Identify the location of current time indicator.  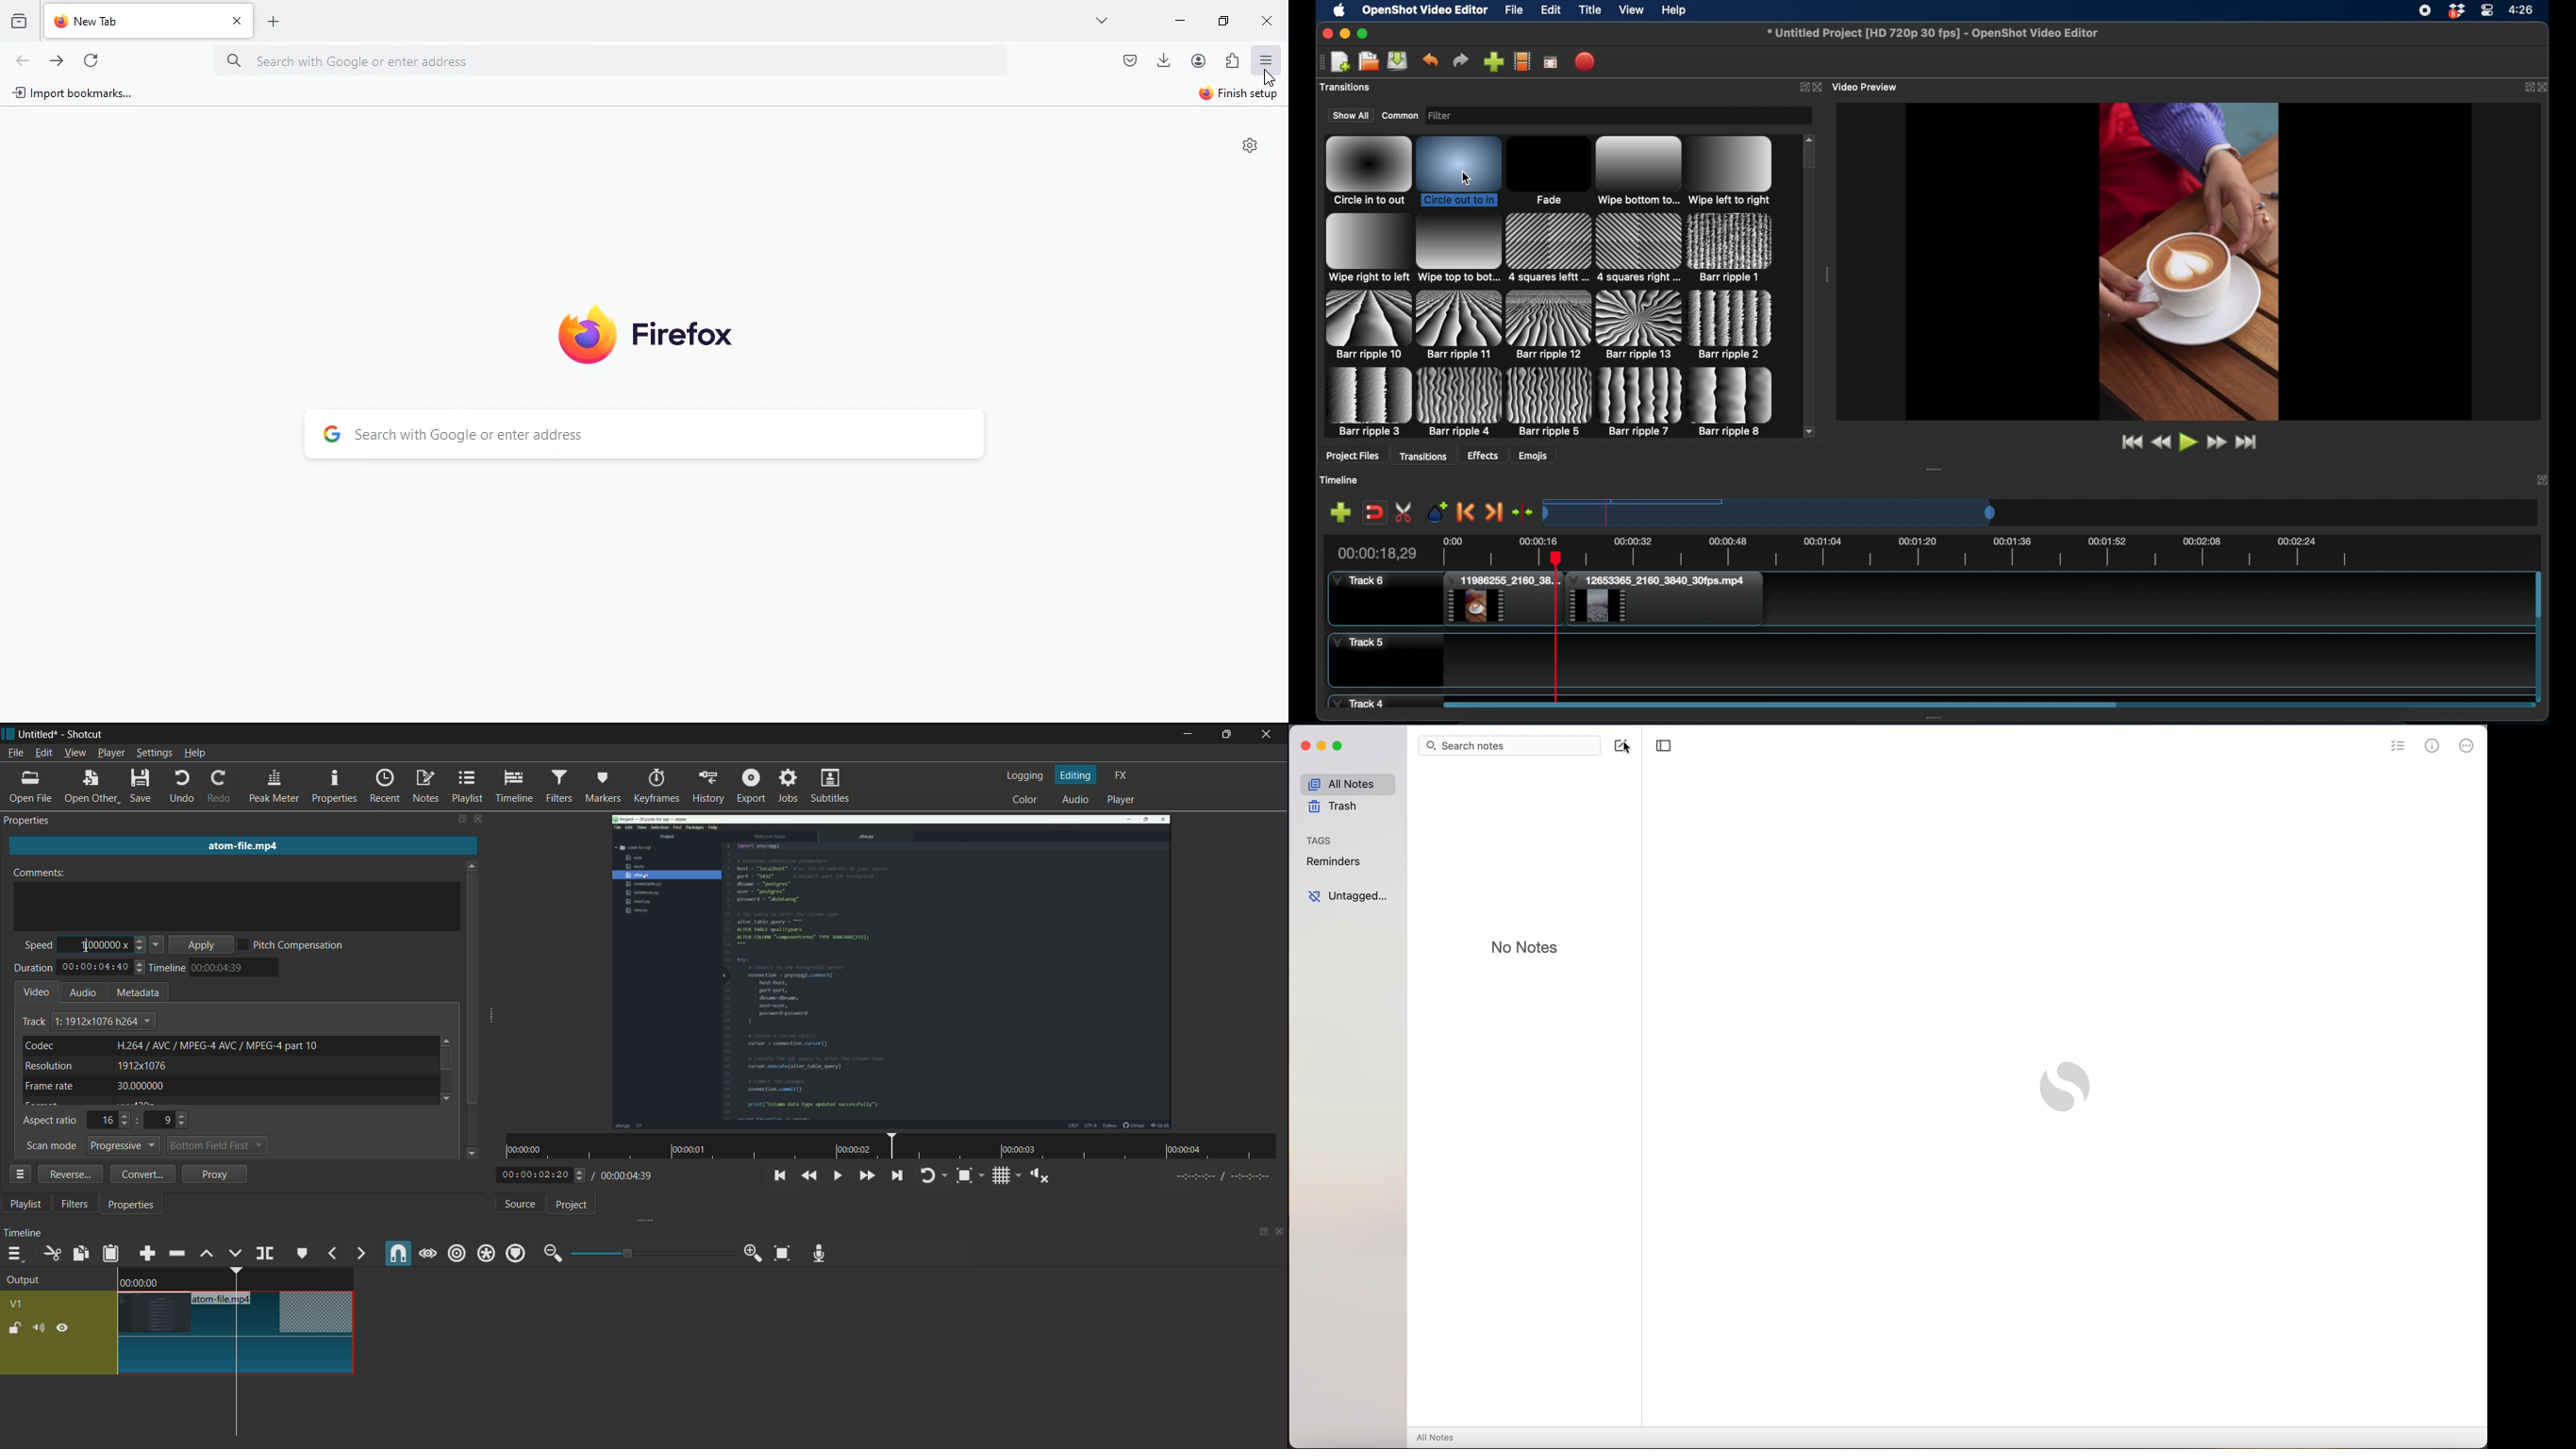
(1376, 553).